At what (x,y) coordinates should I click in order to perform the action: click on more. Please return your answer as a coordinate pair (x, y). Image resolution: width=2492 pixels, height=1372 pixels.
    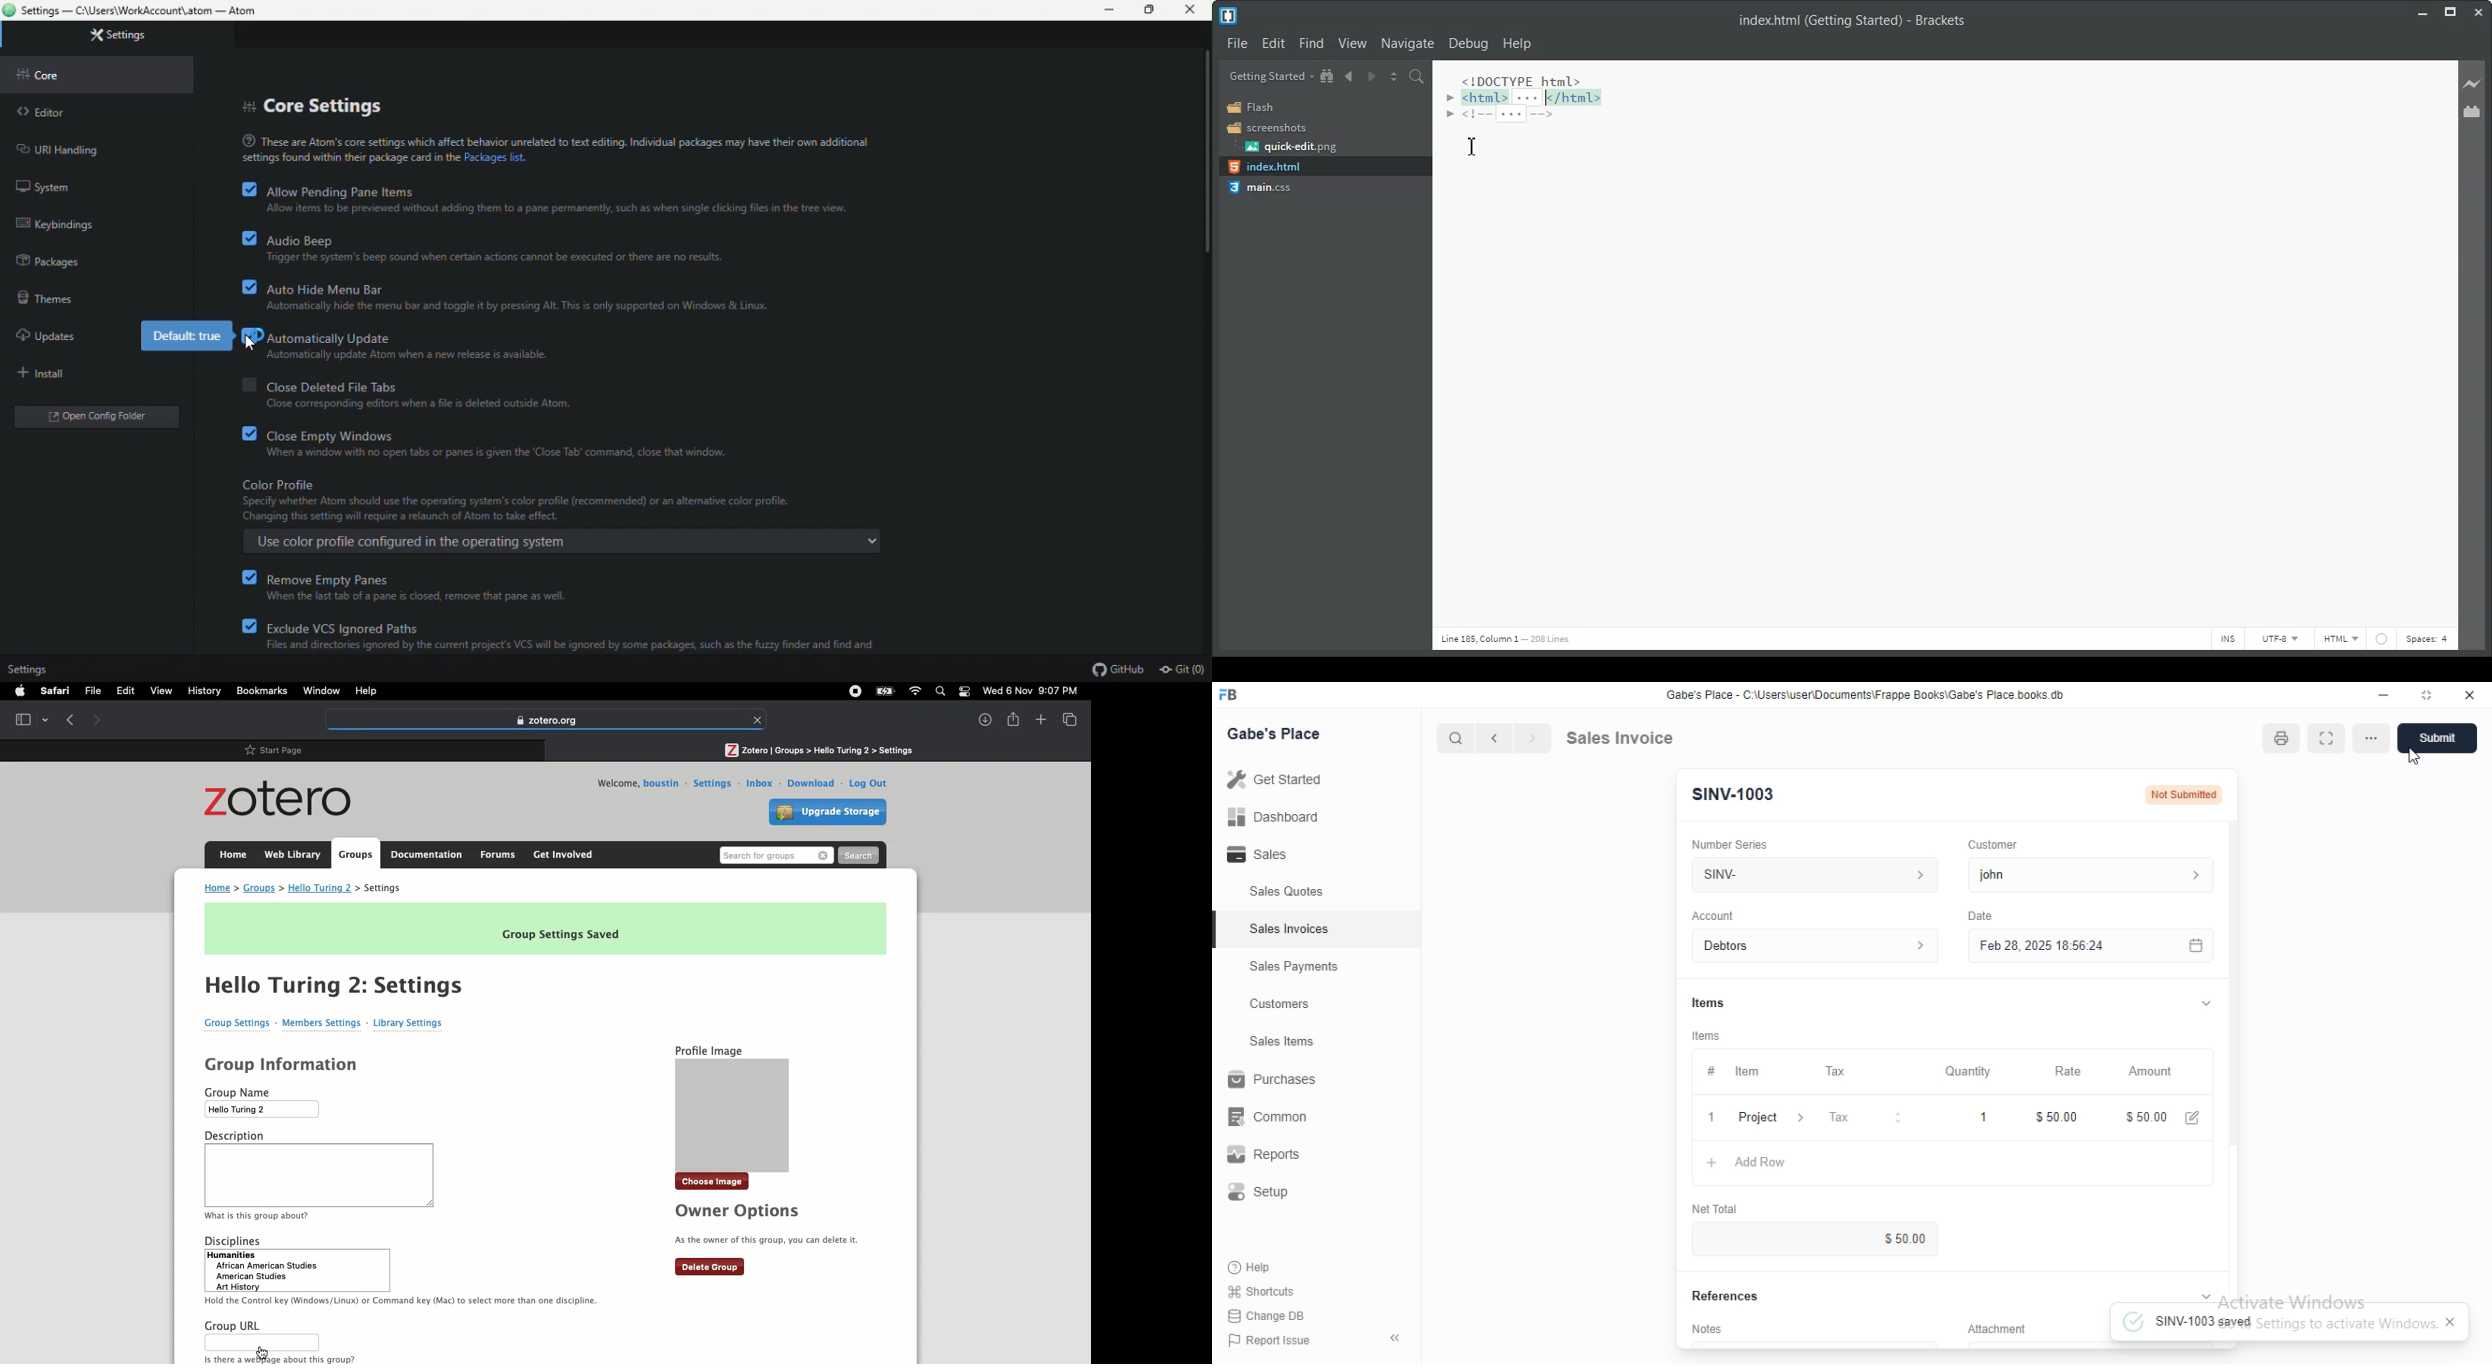
    Looking at the image, I should click on (2369, 738).